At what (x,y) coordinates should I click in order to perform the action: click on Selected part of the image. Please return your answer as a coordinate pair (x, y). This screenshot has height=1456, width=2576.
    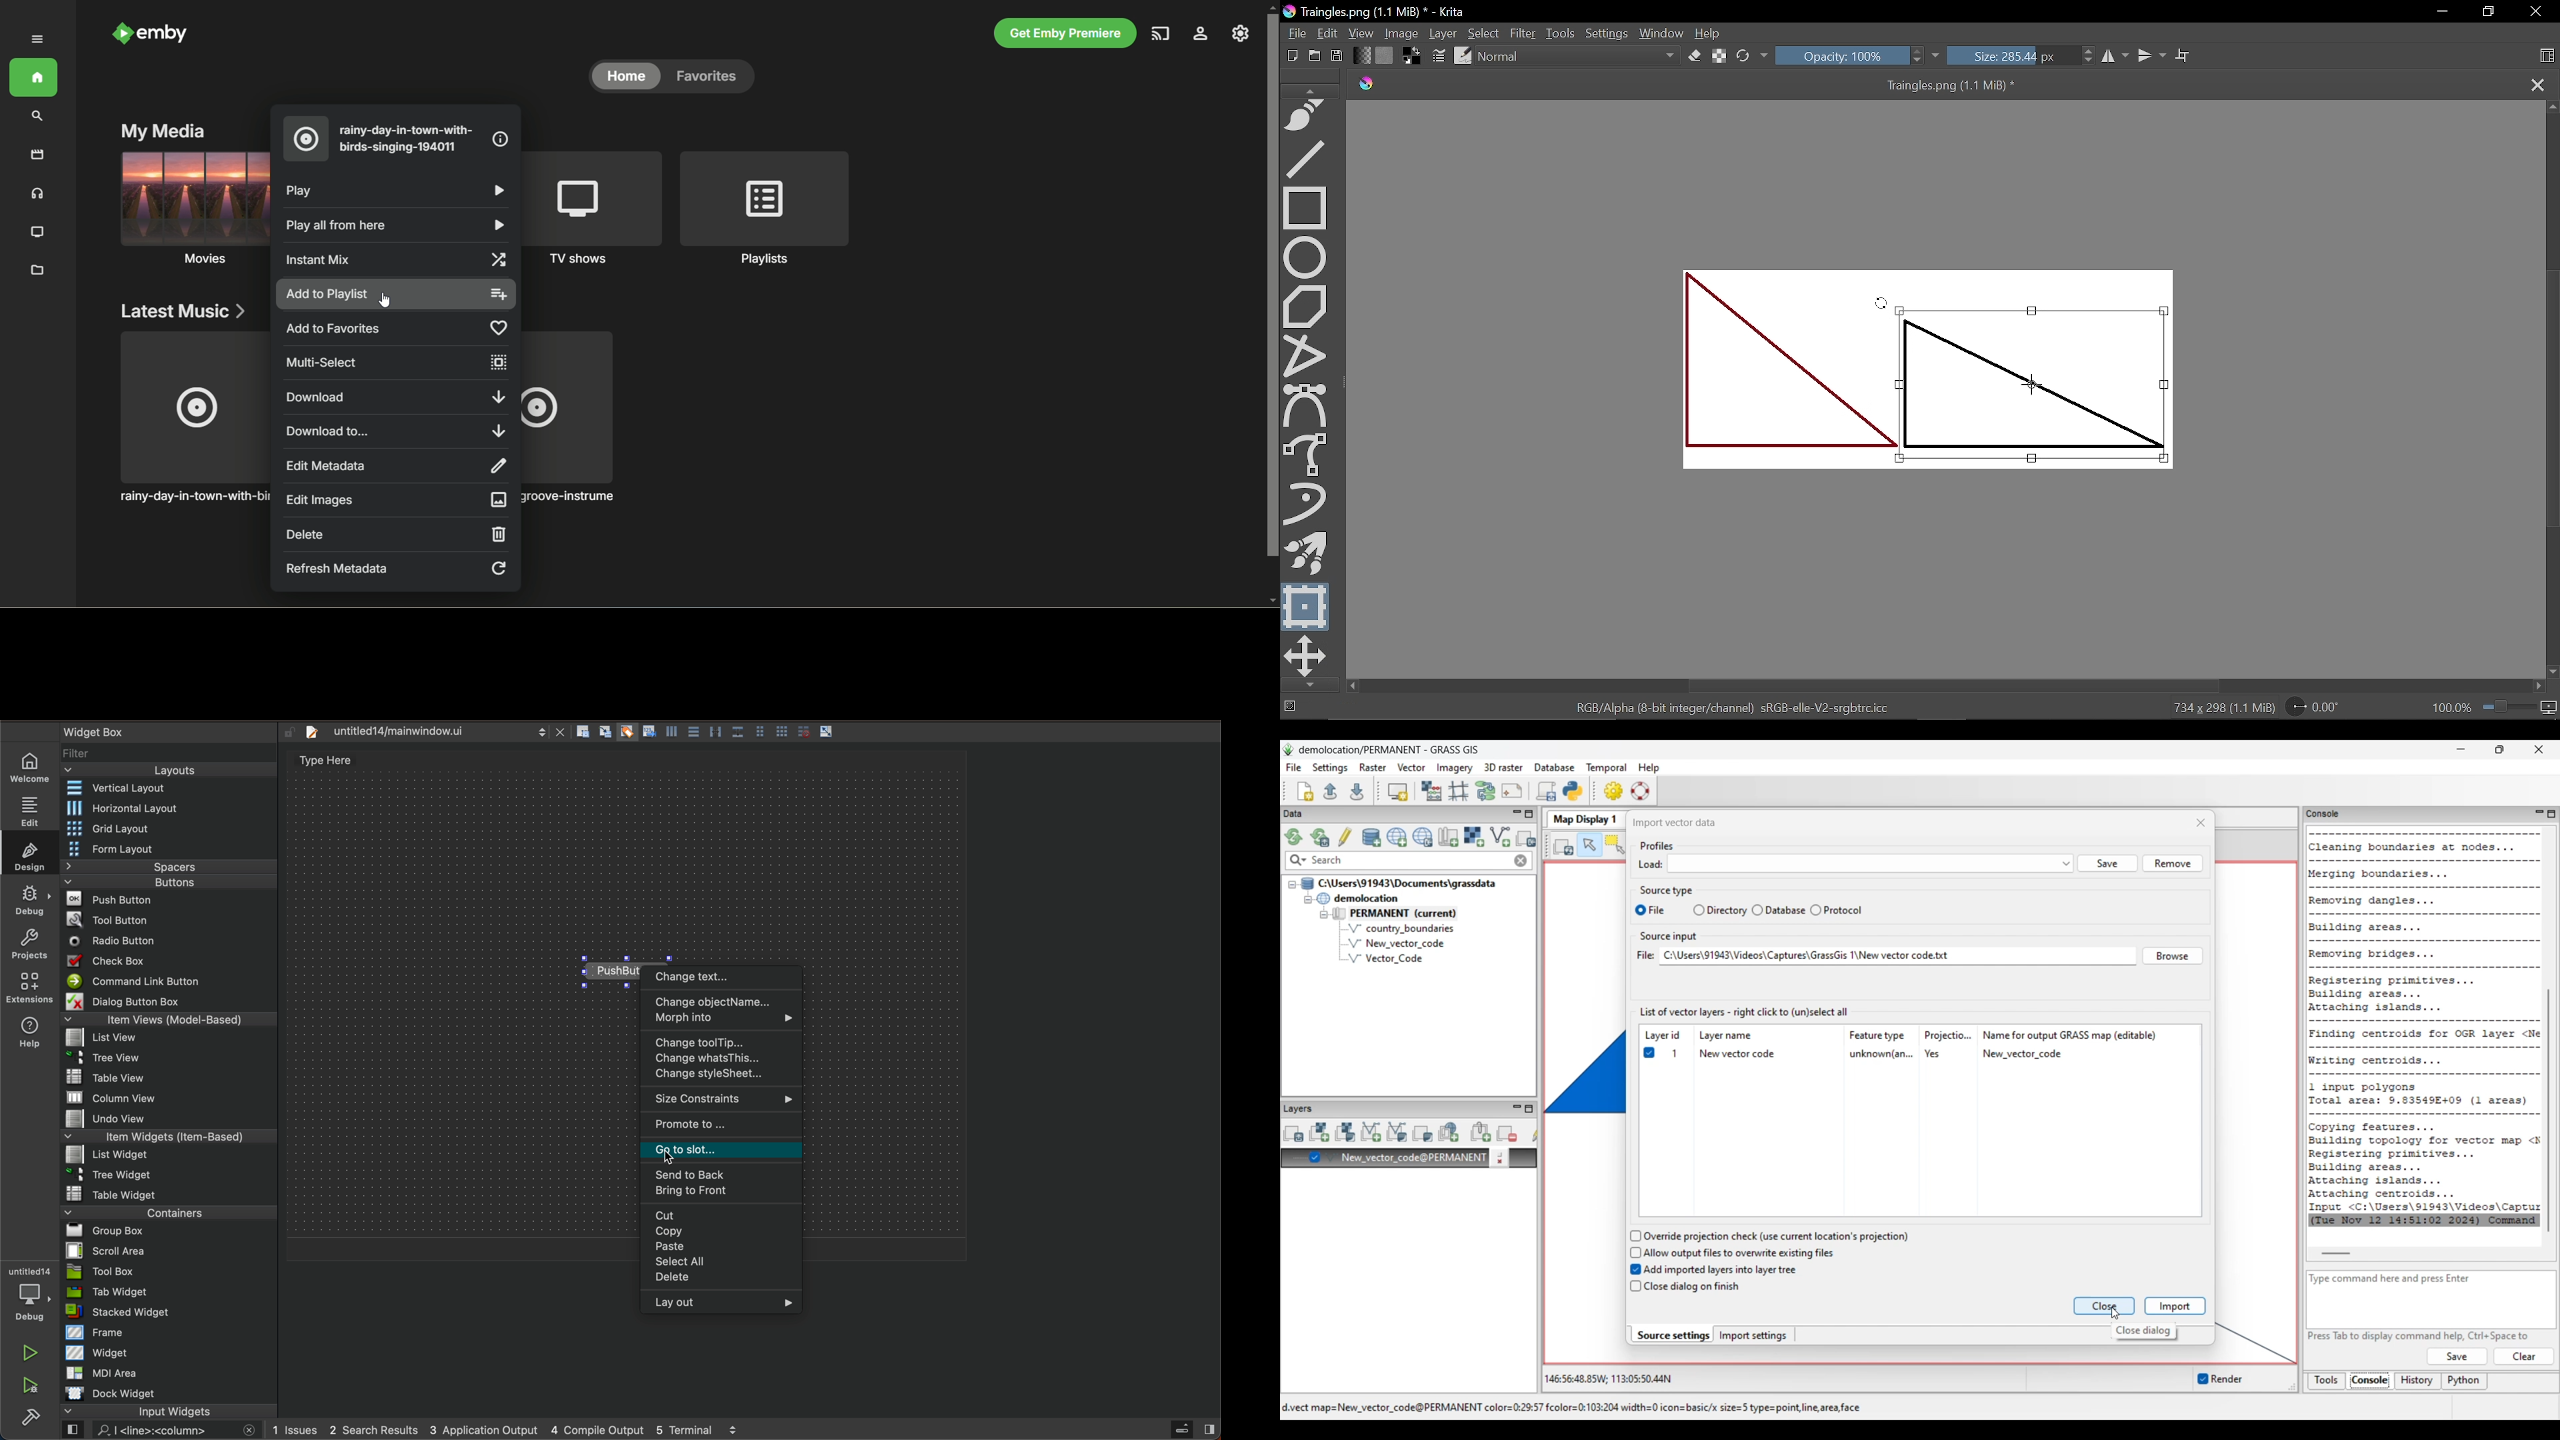
    Looking at the image, I should click on (2026, 383).